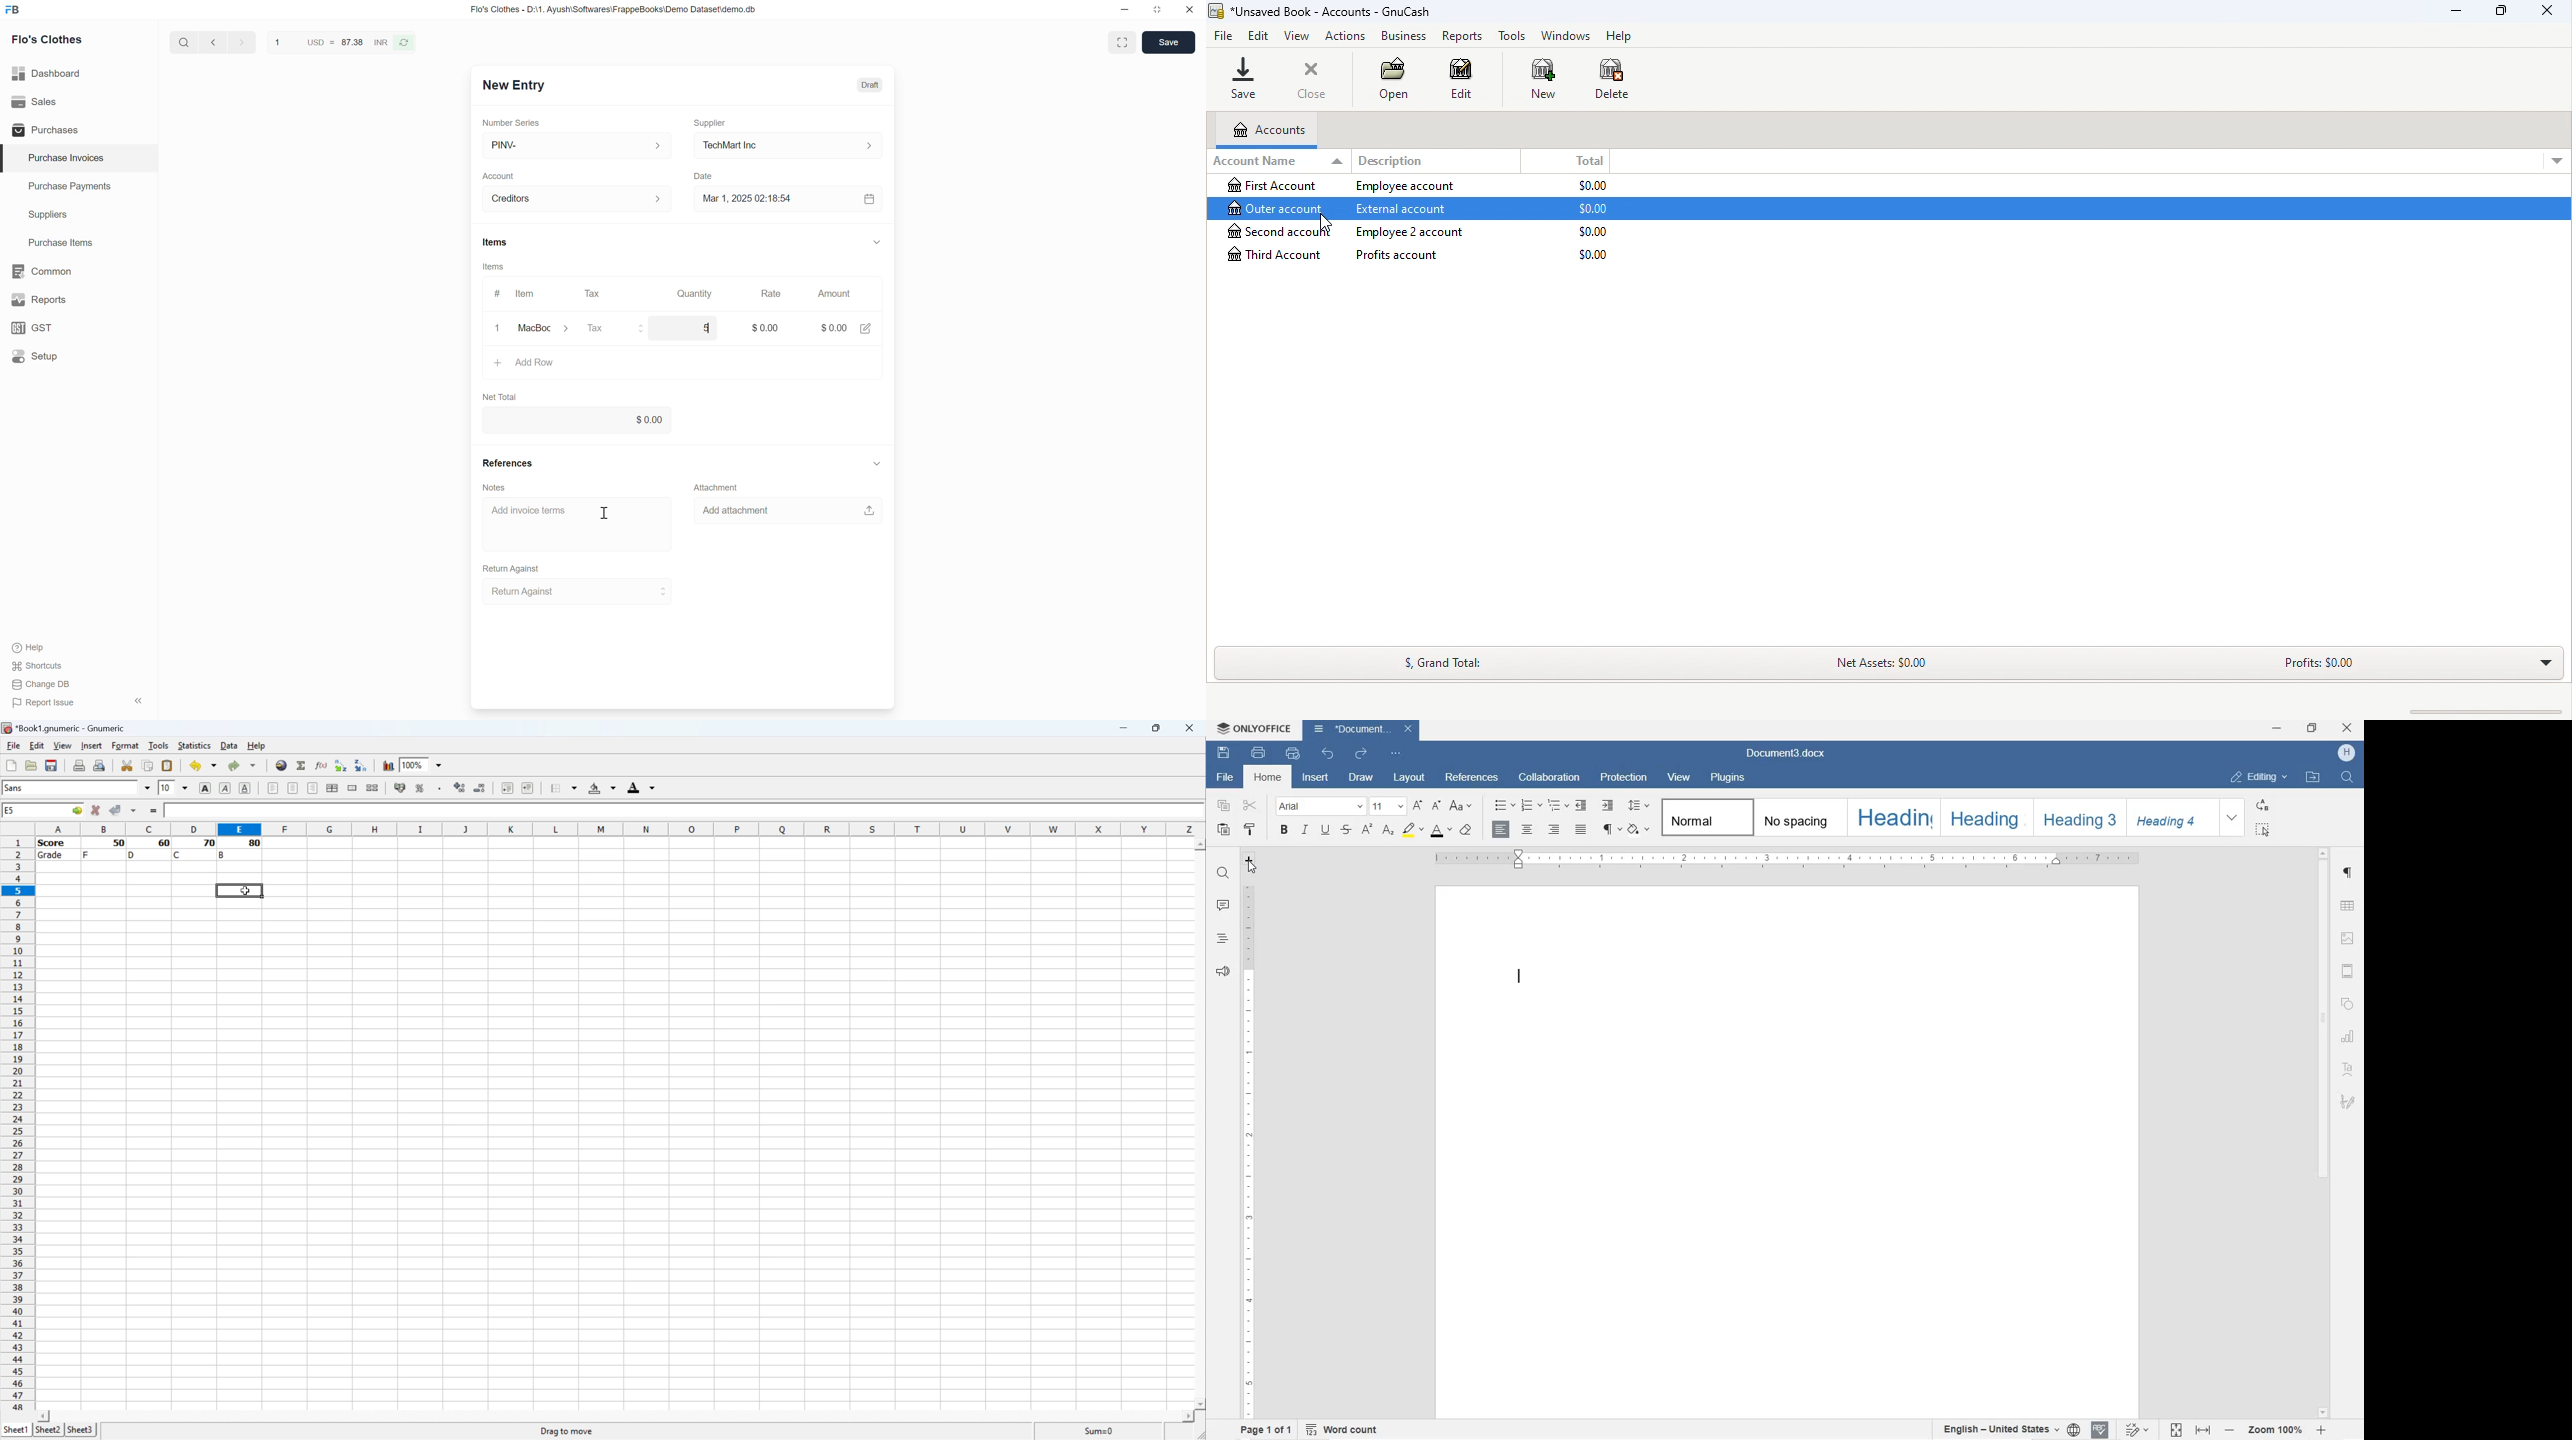 The height and width of the screenshot is (1456, 2576). What do you see at coordinates (255, 844) in the screenshot?
I see `80` at bounding box center [255, 844].